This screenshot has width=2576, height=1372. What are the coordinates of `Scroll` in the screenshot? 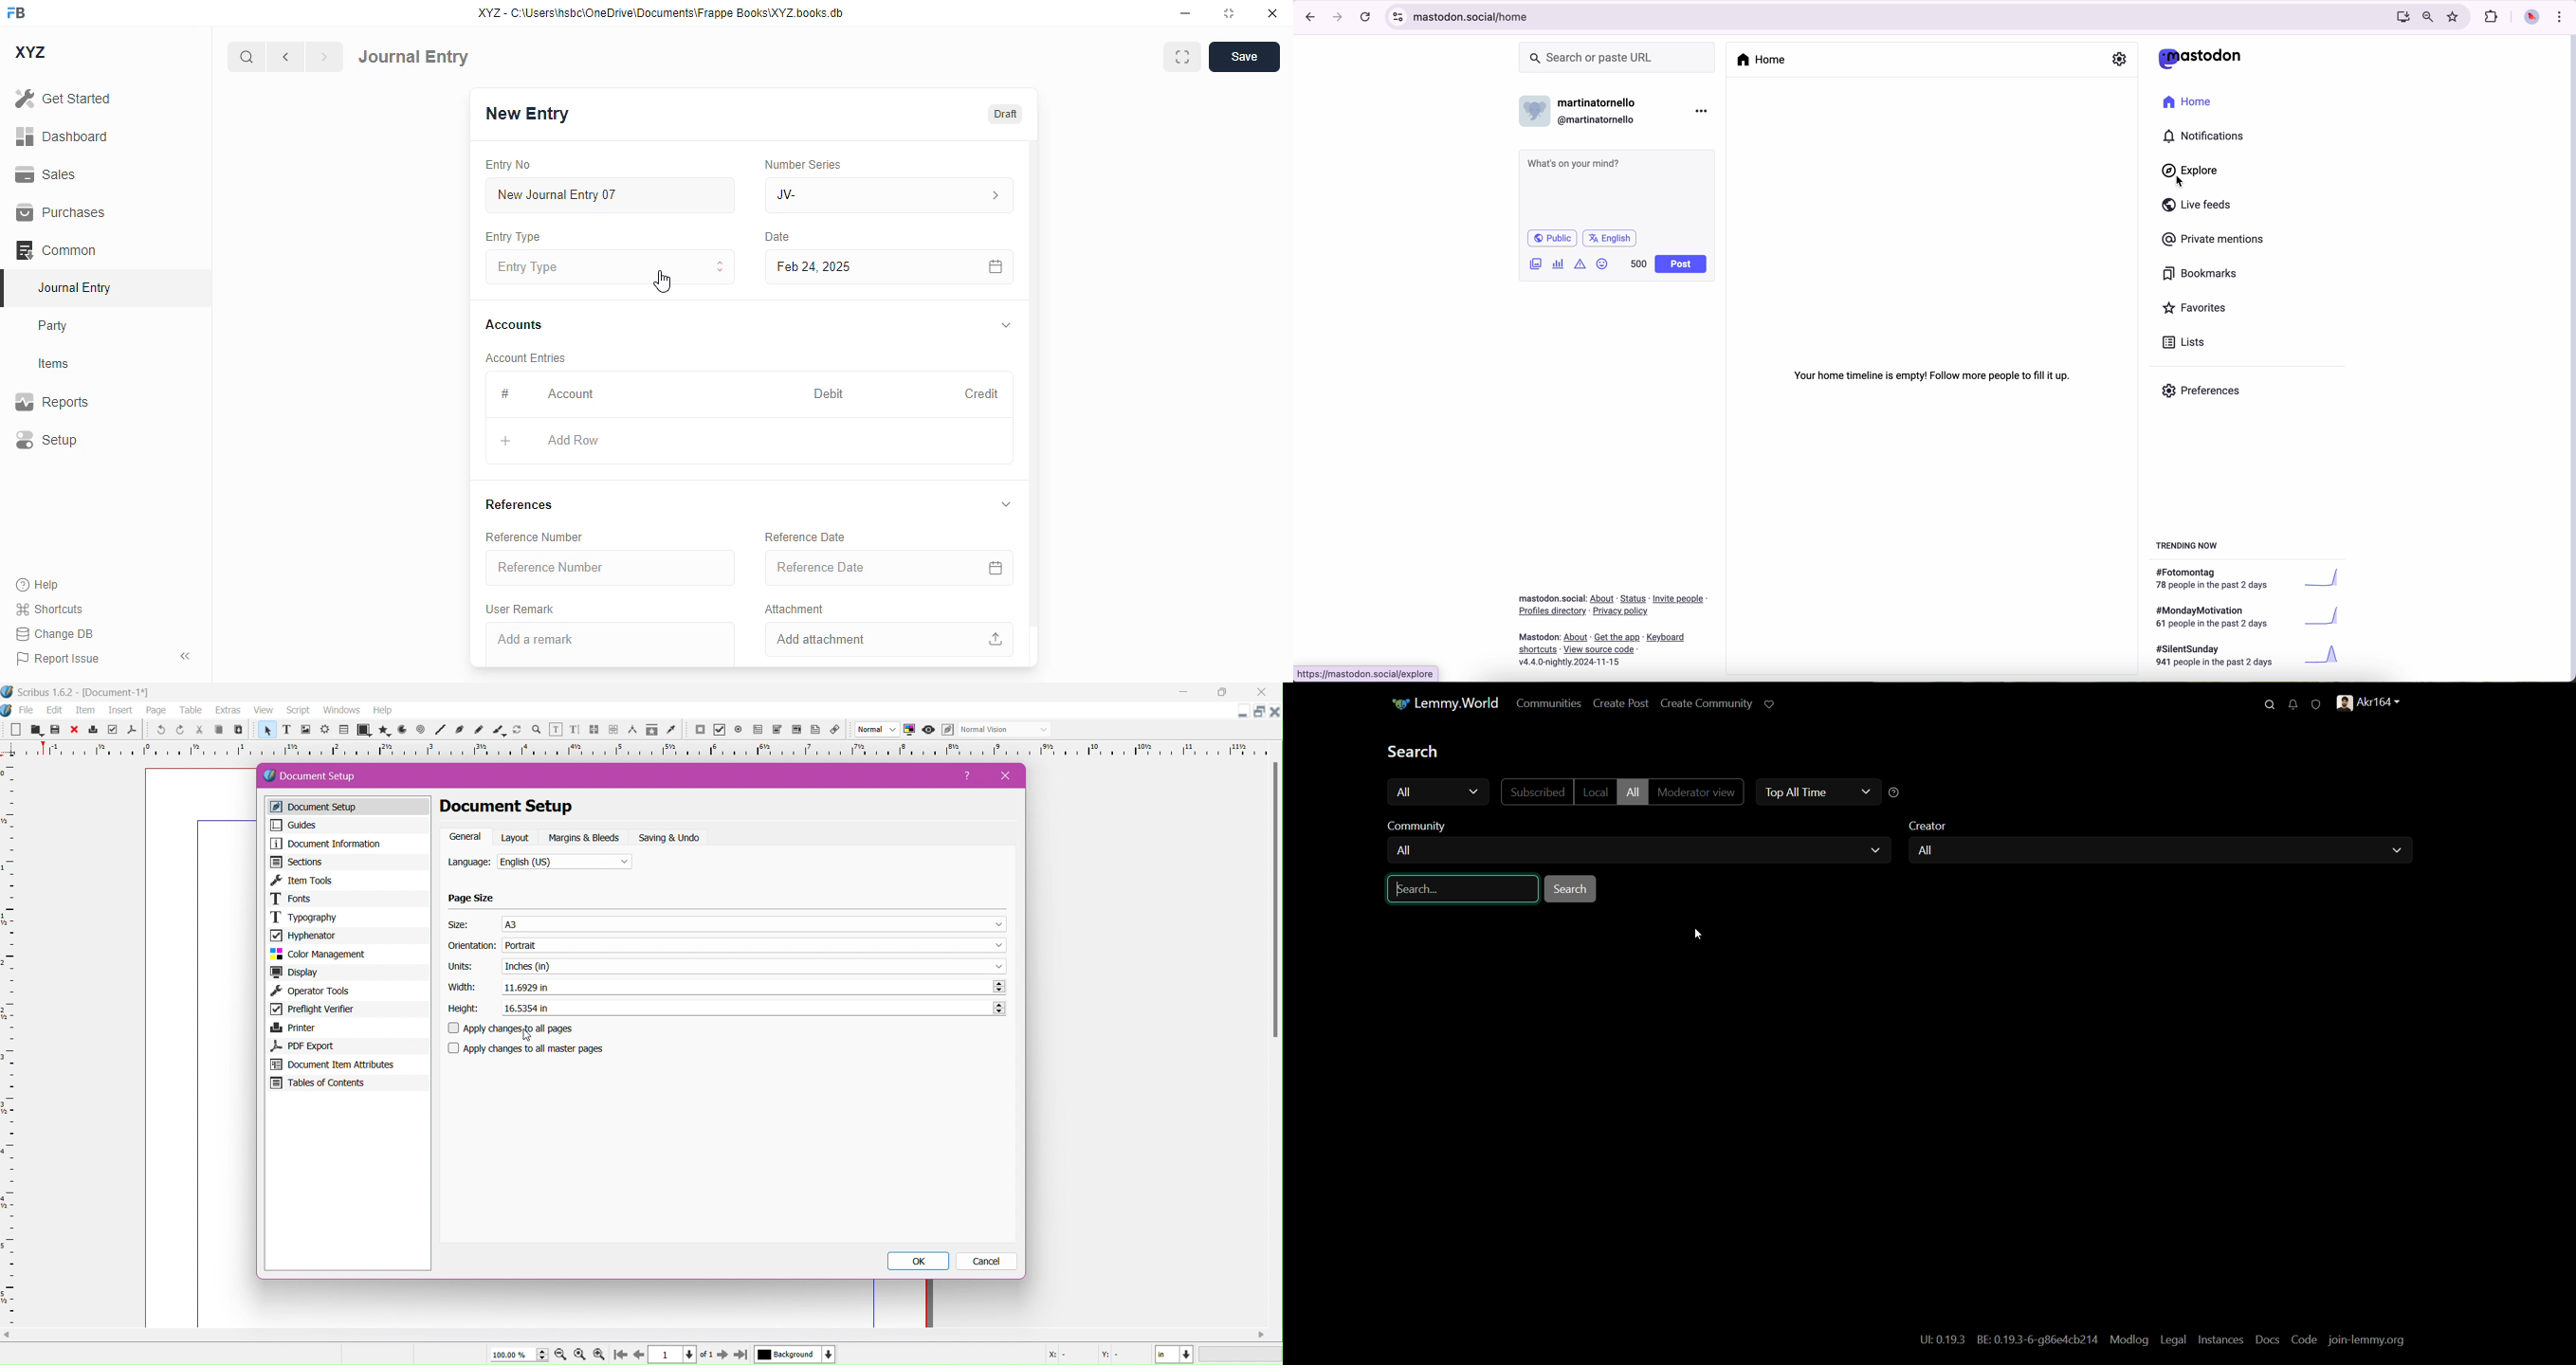 It's located at (1274, 903).